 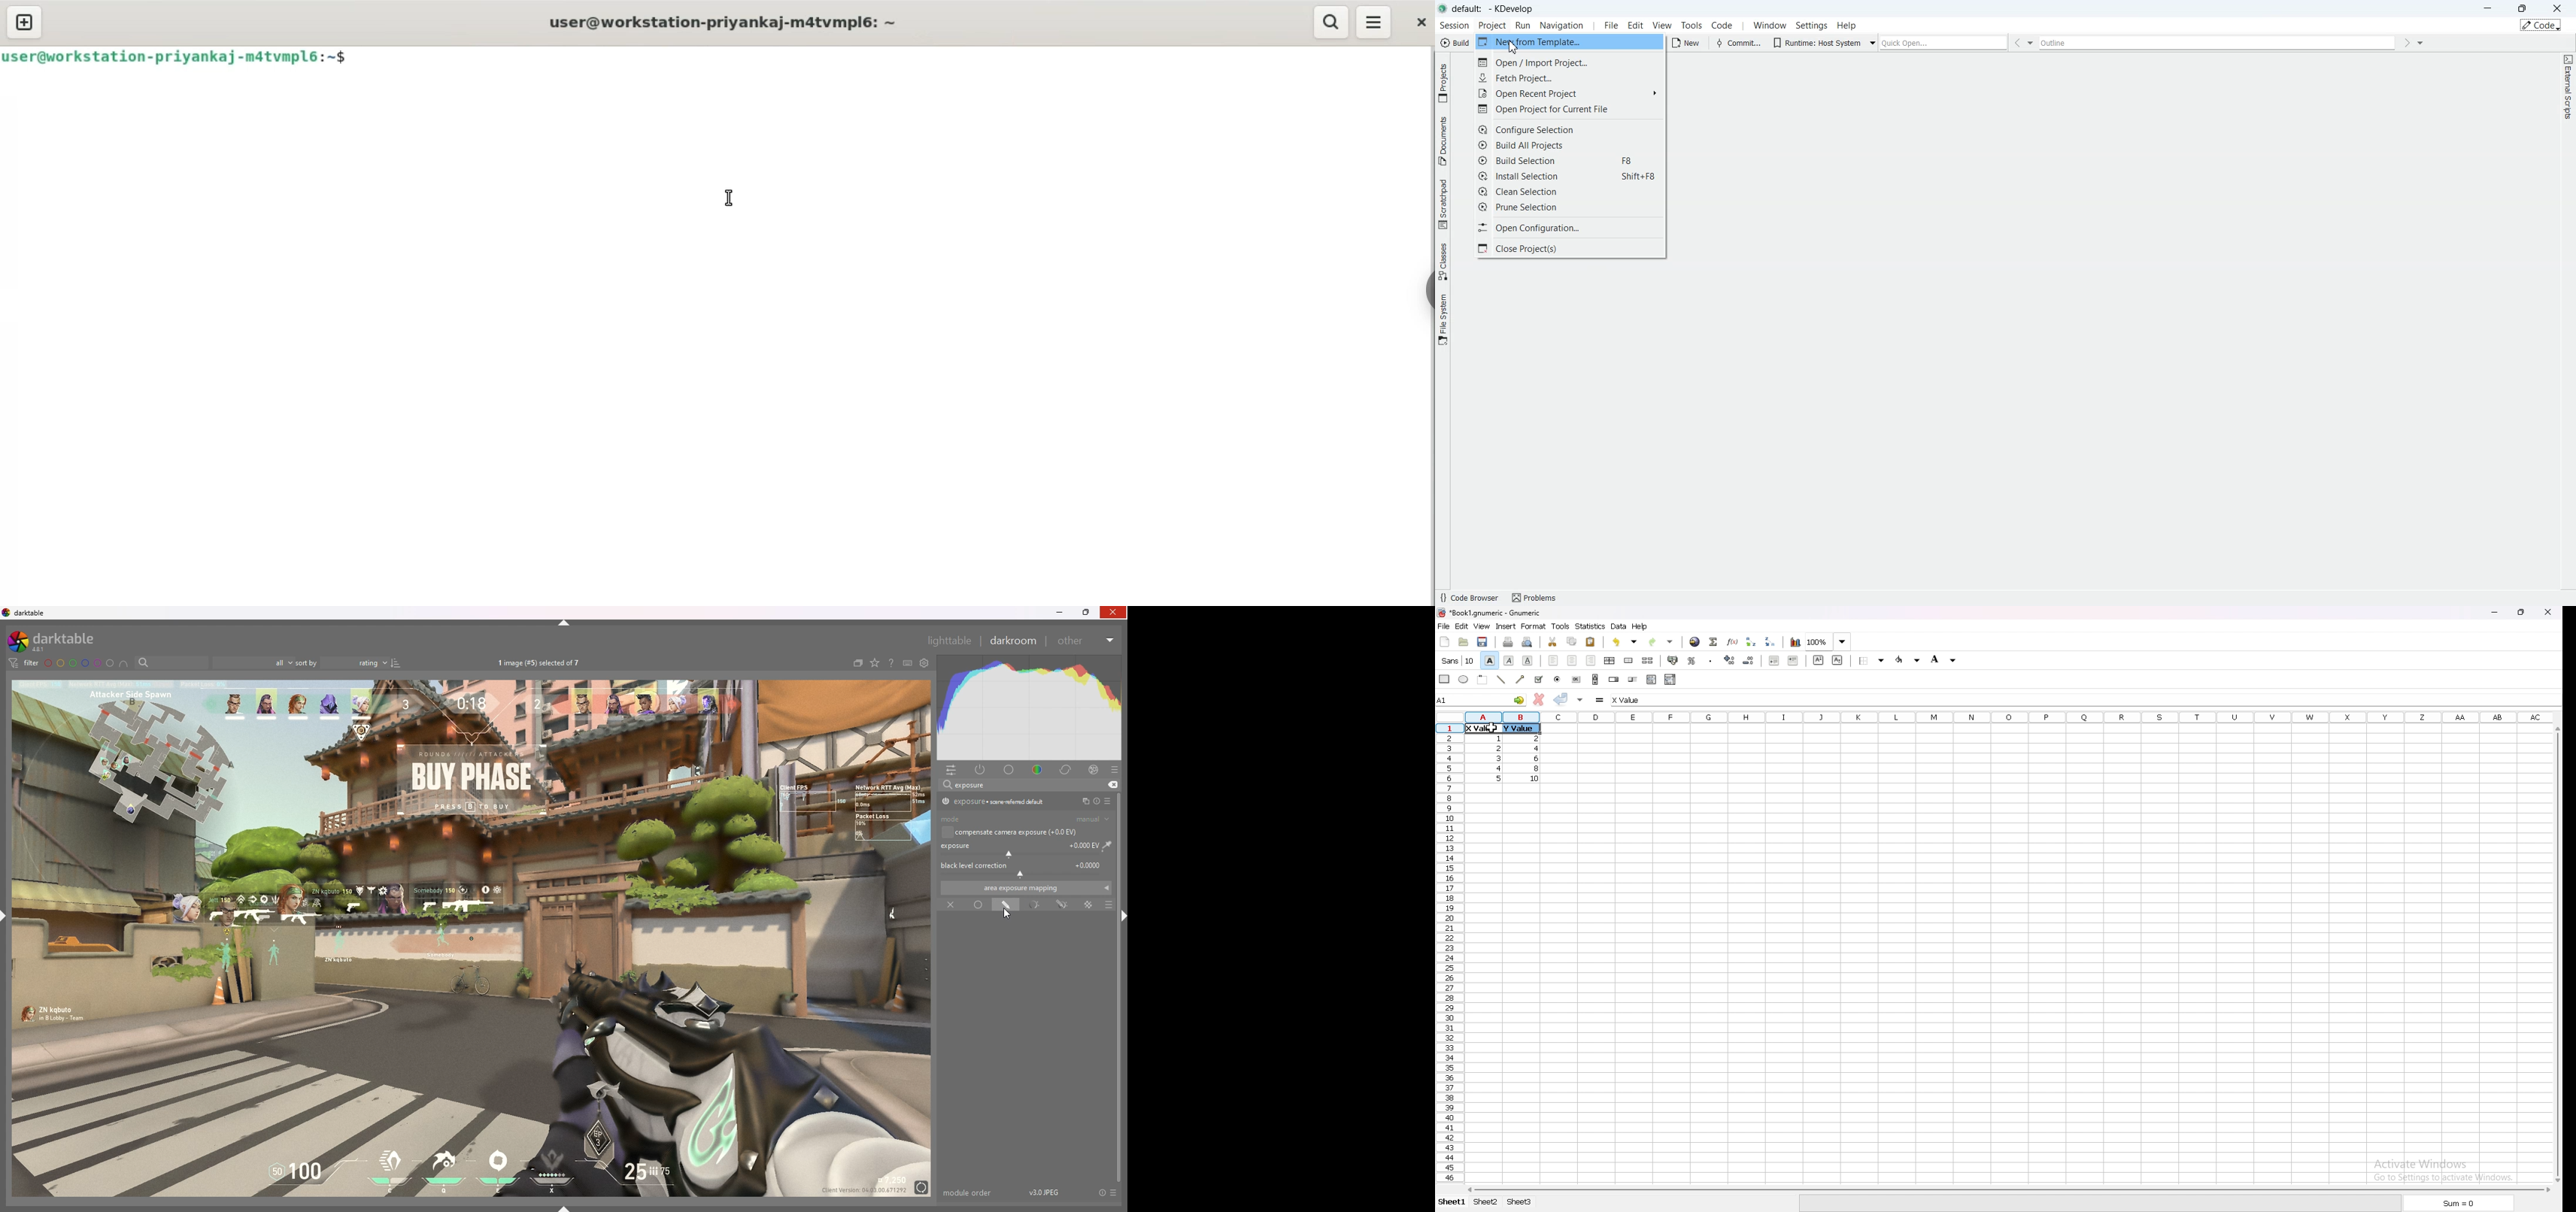 What do you see at coordinates (1537, 738) in the screenshot?
I see `value` at bounding box center [1537, 738].